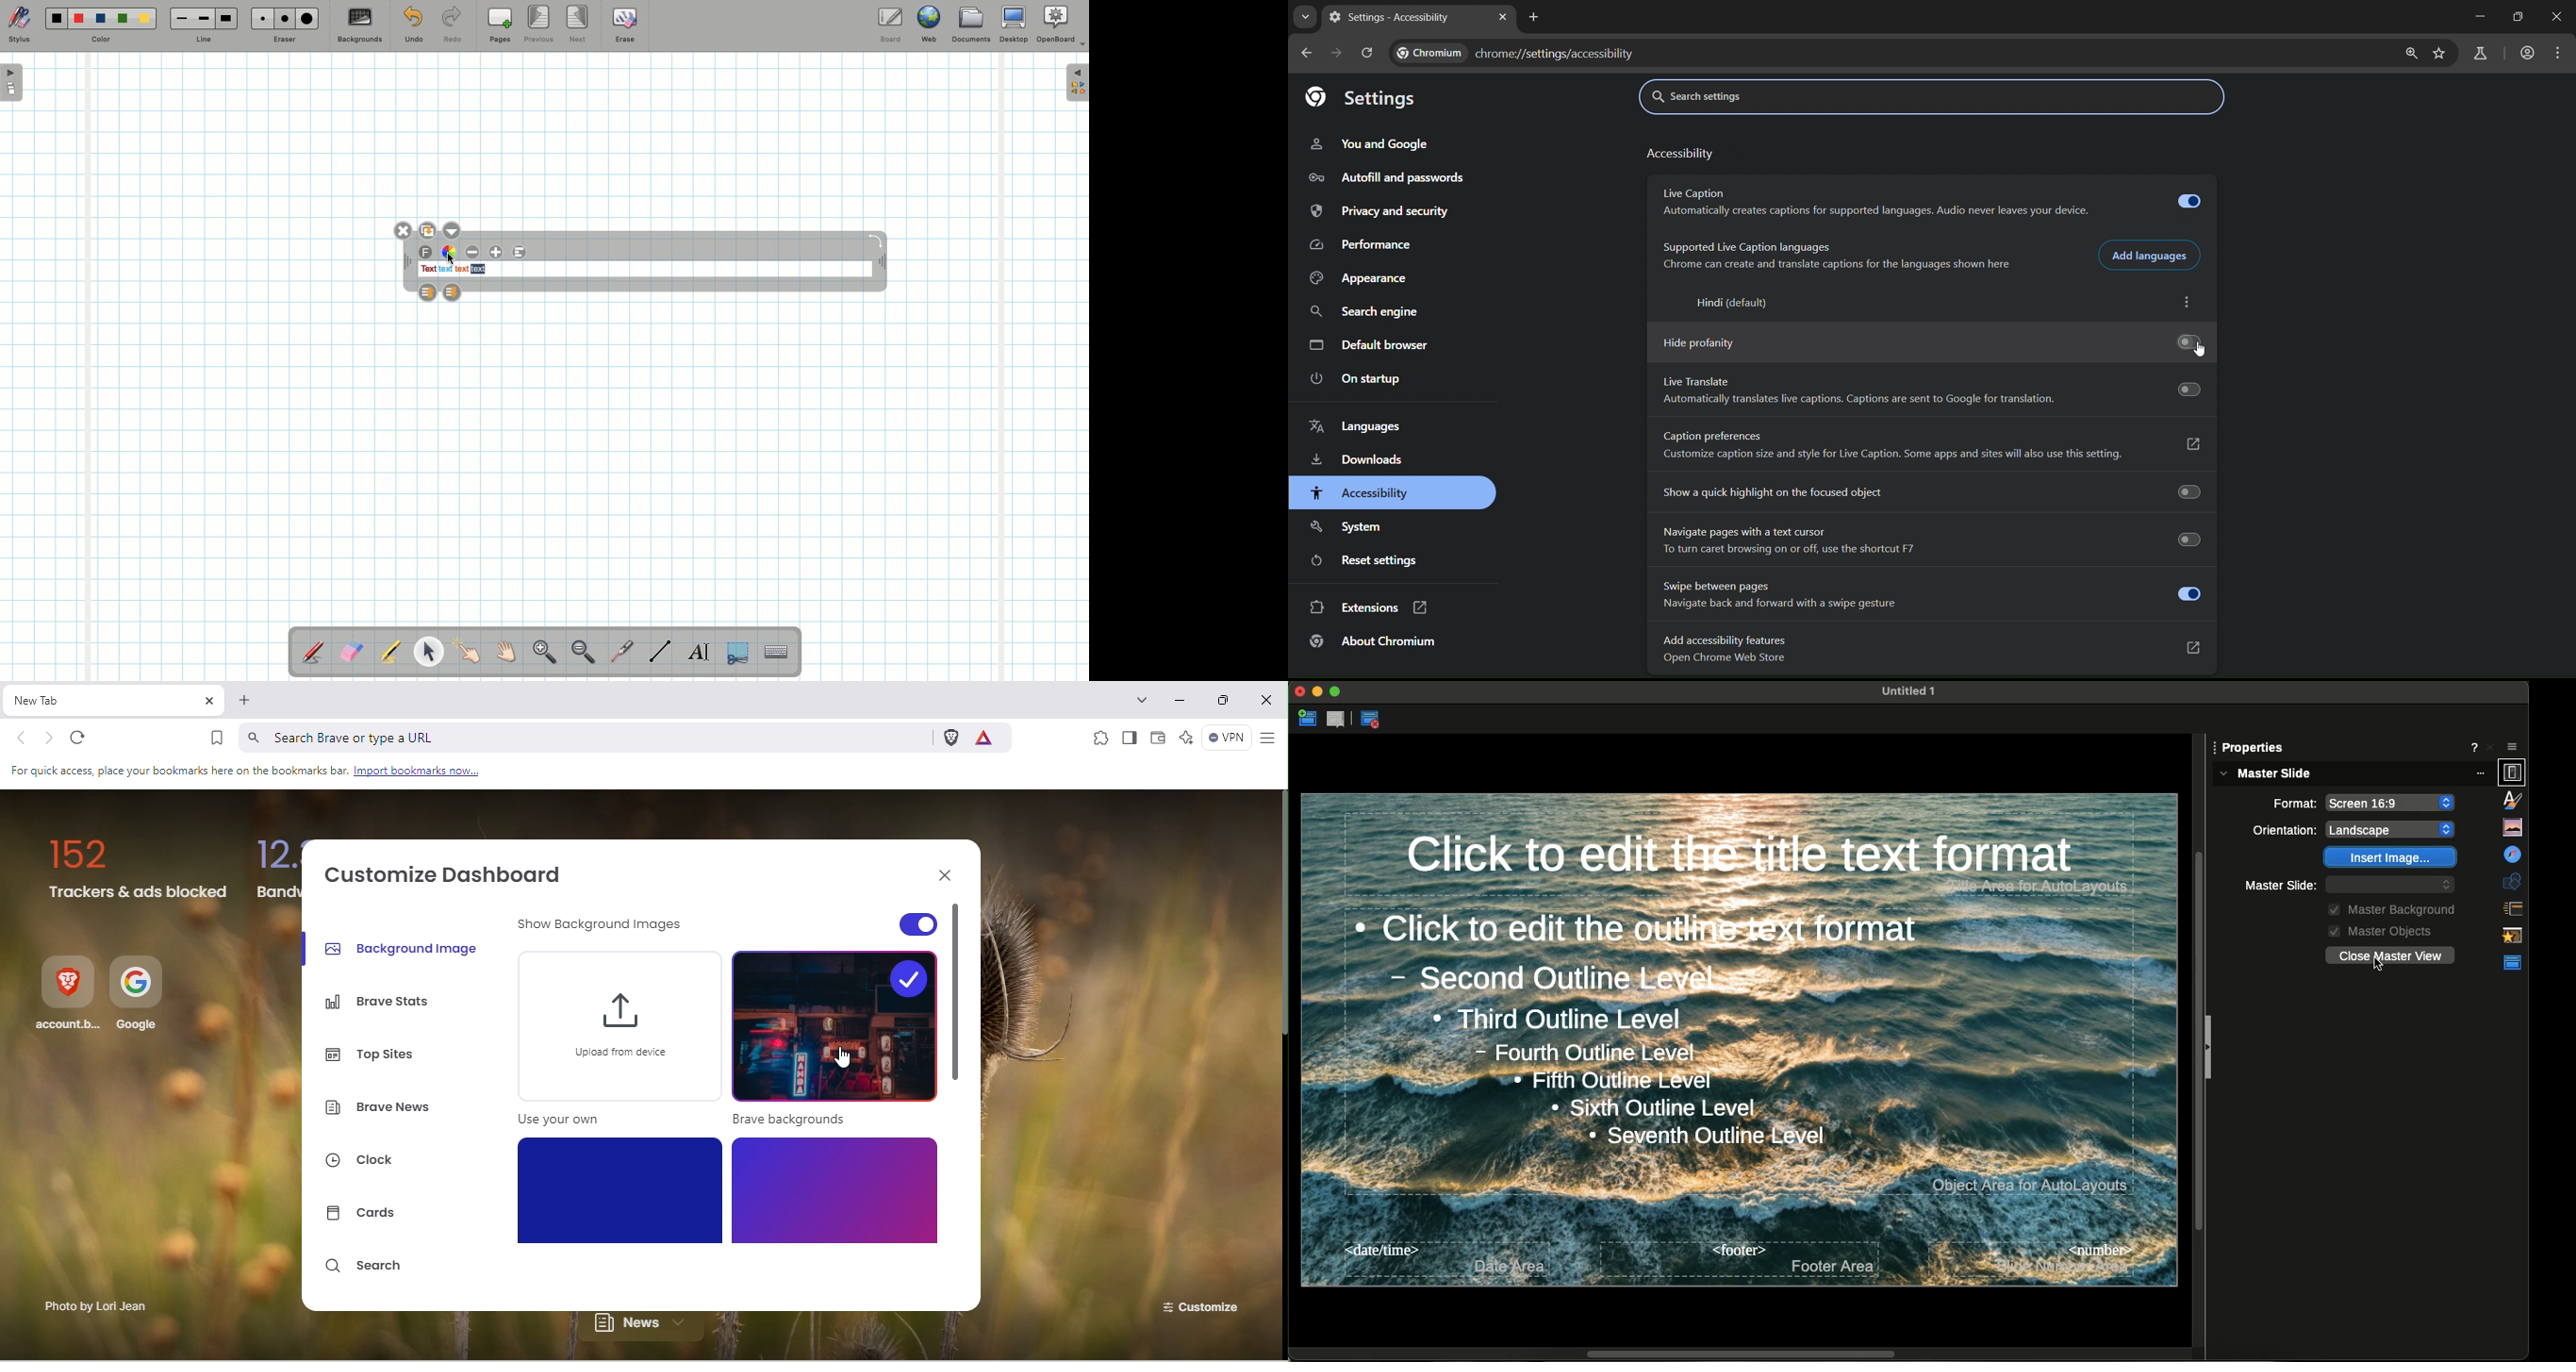 This screenshot has width=2576, height=1372. I want to click on Grab, so click(507, 654).